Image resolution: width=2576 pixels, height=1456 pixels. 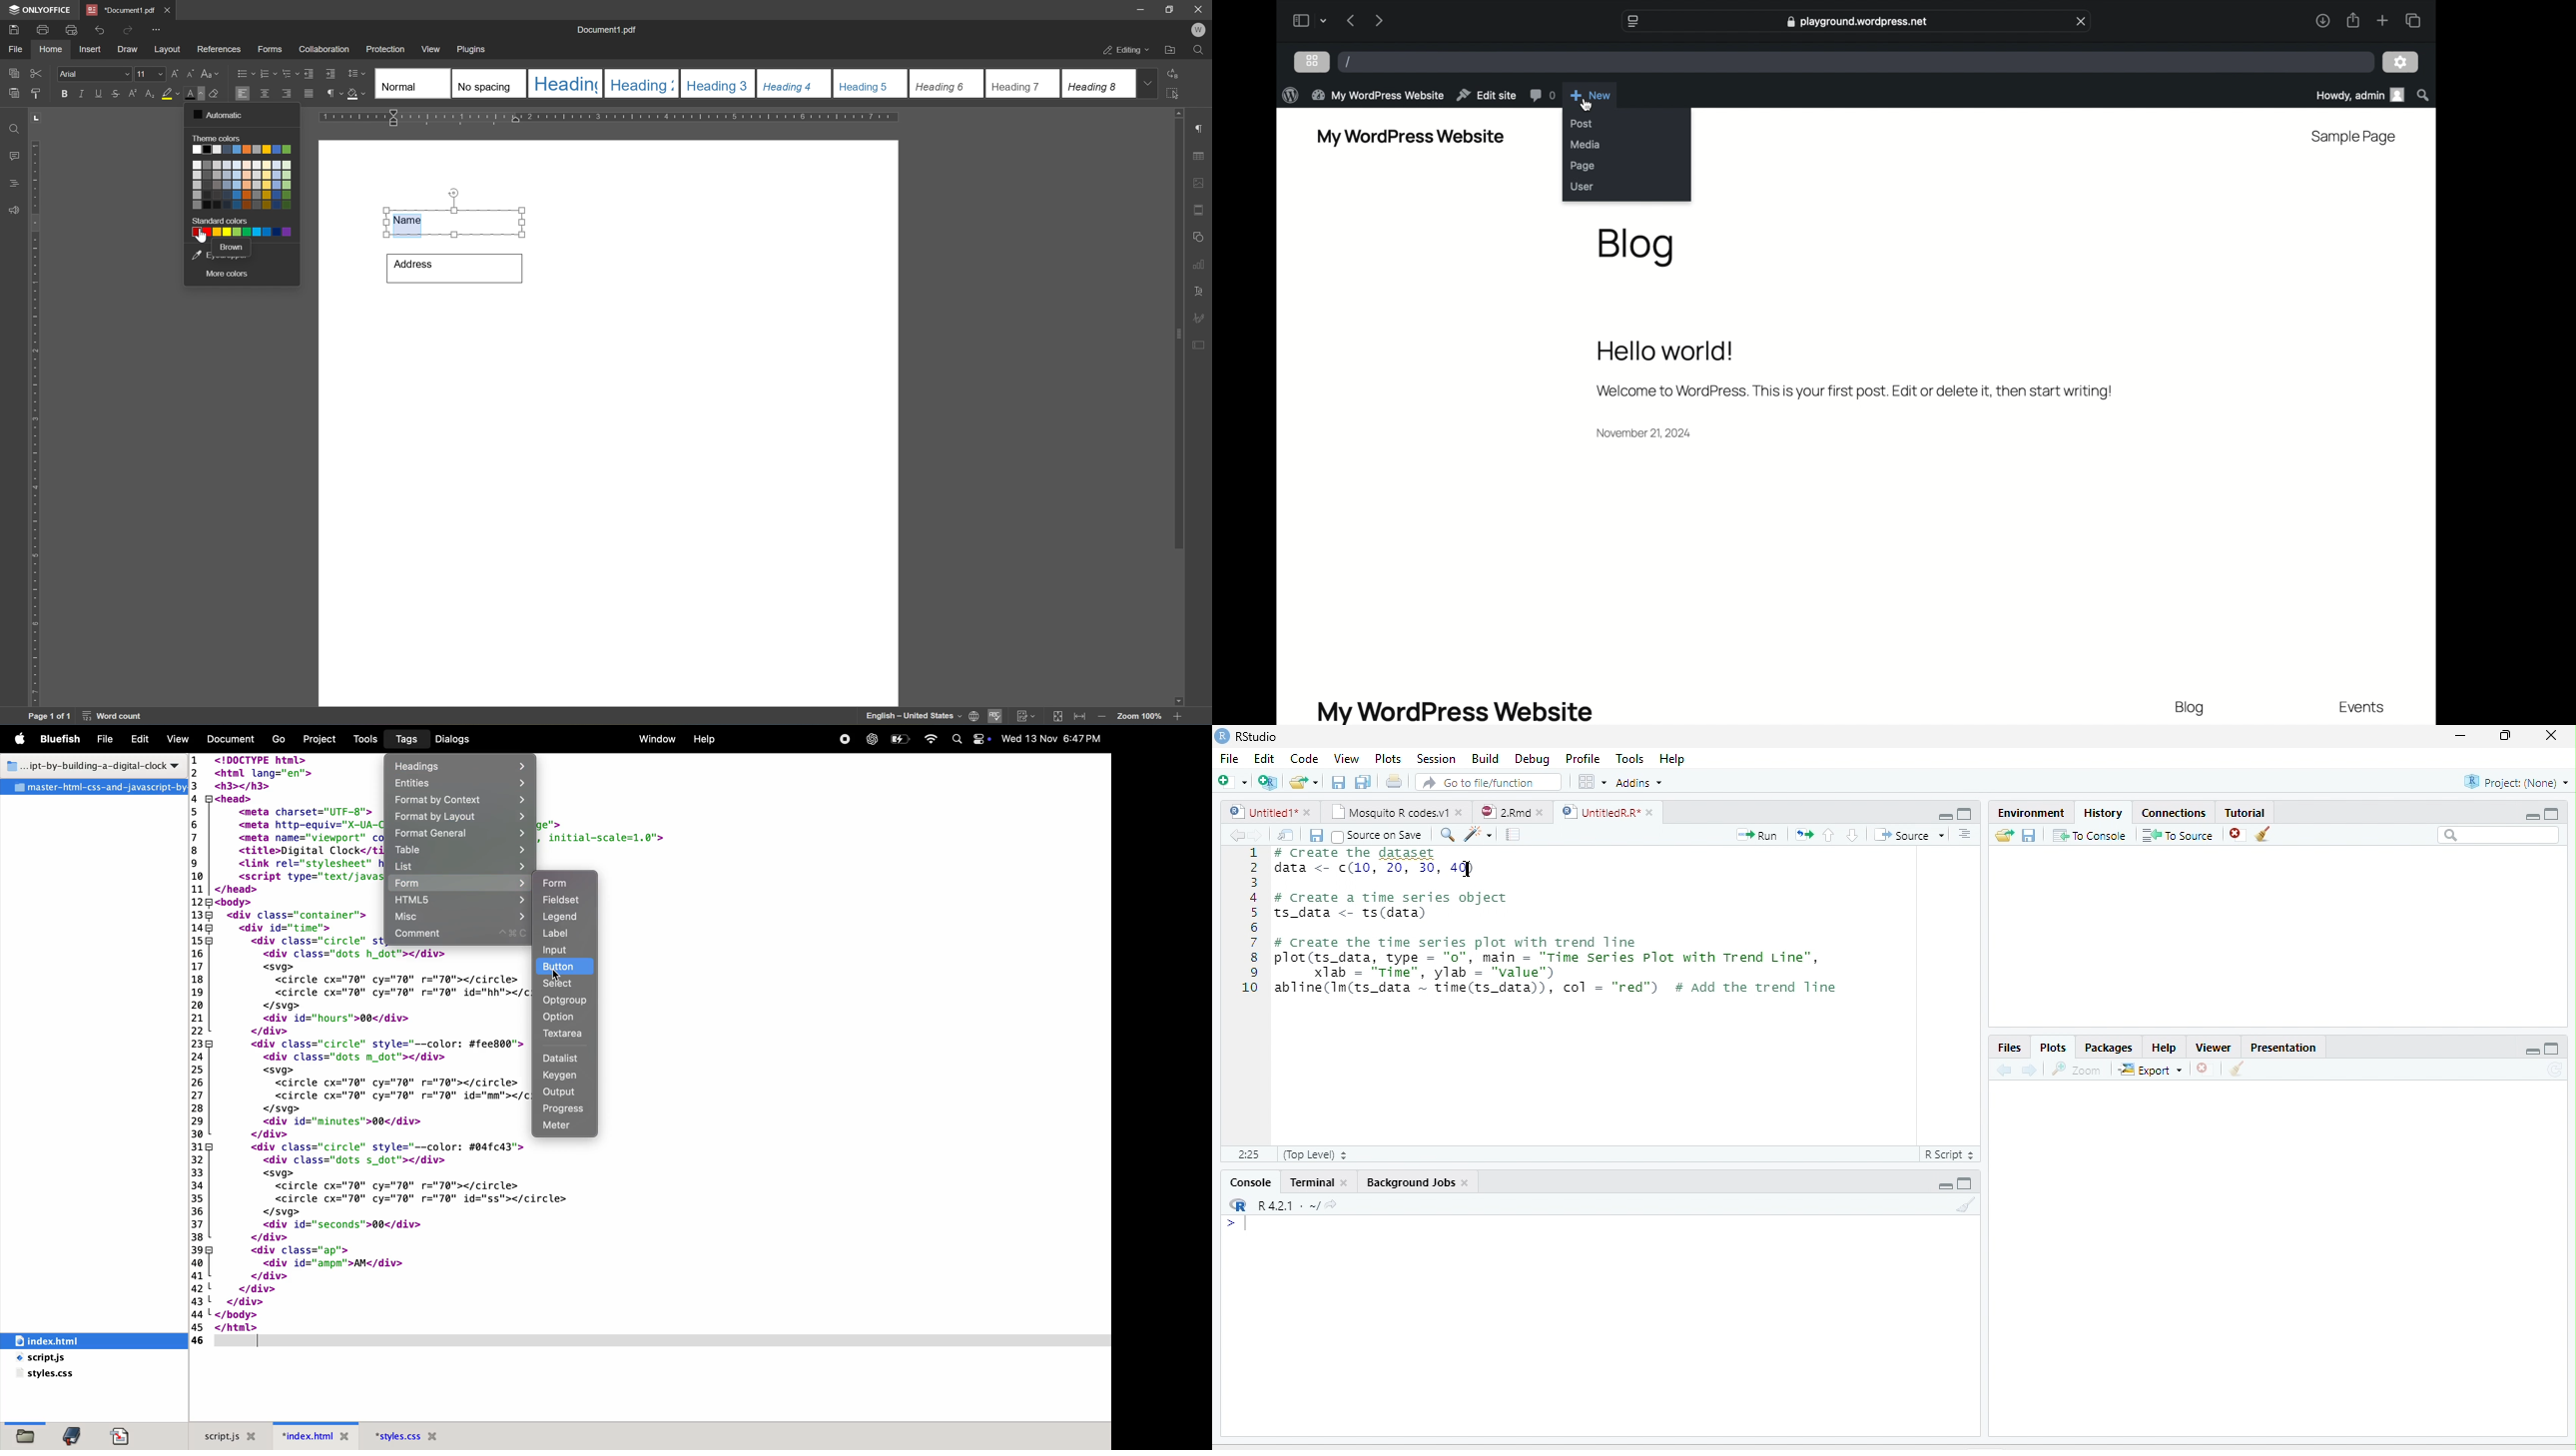 I want to click on Apple menu, so click(x=22, y=739).